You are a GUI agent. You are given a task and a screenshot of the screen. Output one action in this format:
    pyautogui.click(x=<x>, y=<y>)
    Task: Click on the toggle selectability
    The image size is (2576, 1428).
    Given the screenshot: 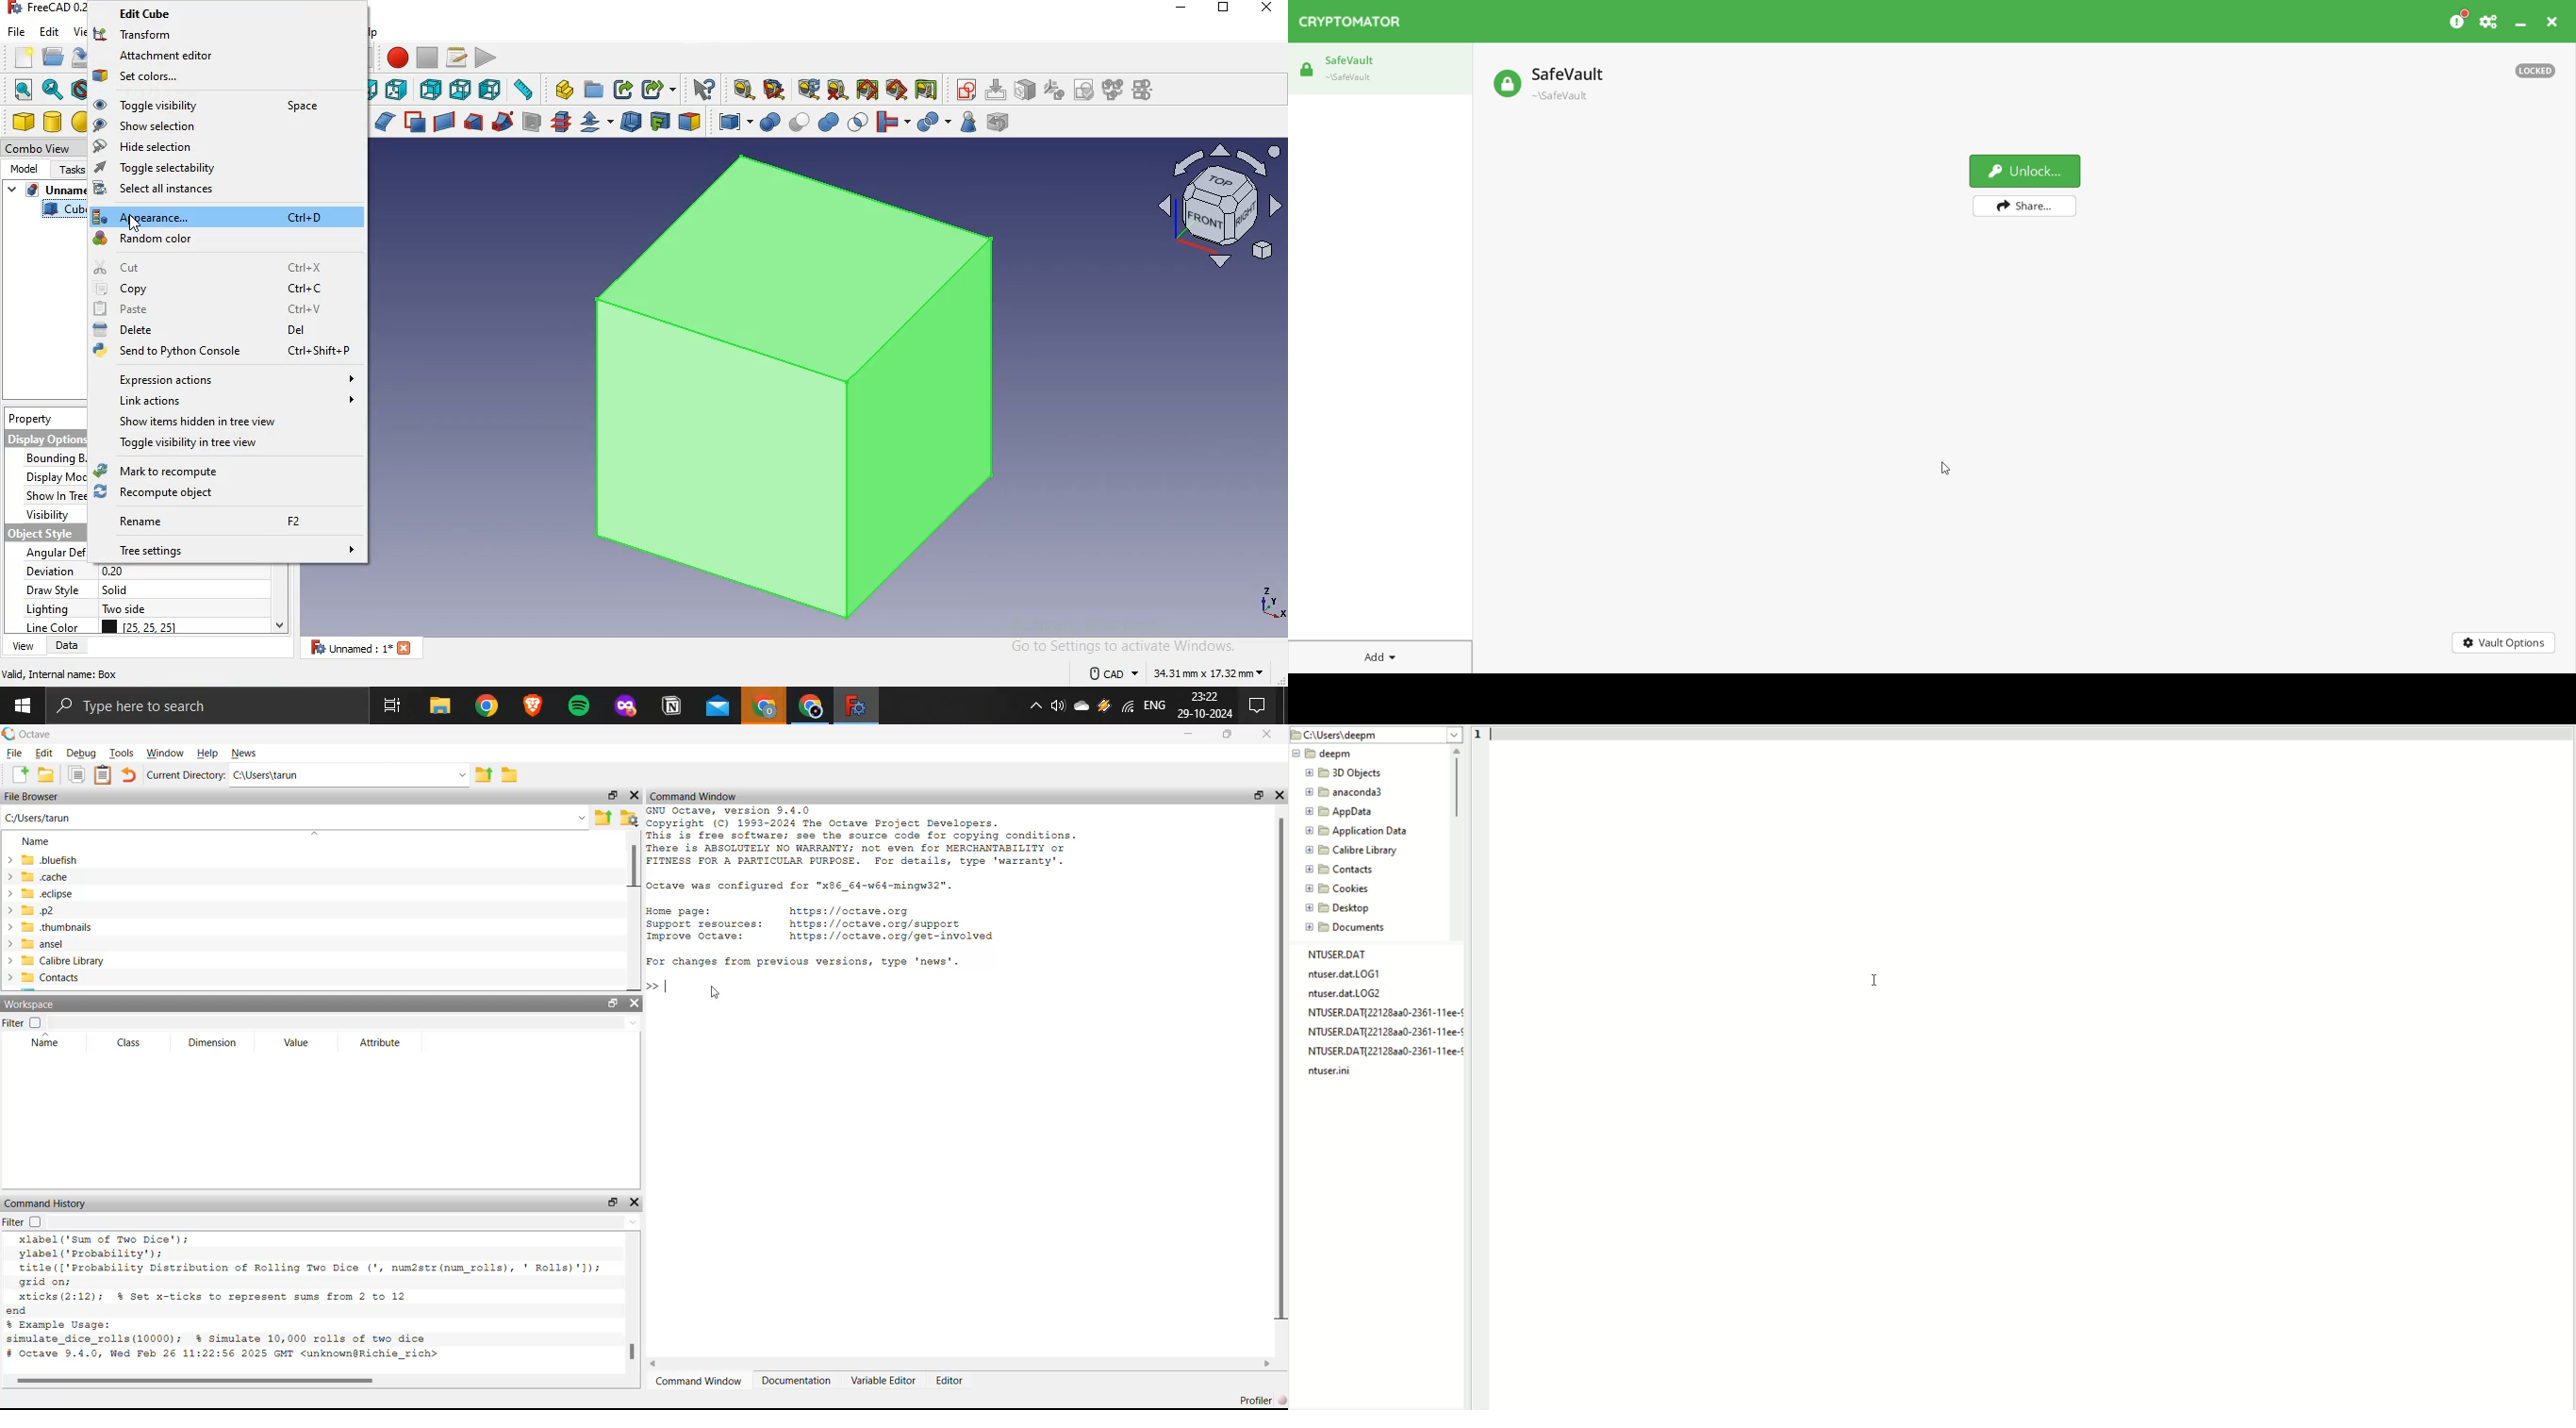 What is the action you would take?
    pyautogui.click(x=218, y=168)
    